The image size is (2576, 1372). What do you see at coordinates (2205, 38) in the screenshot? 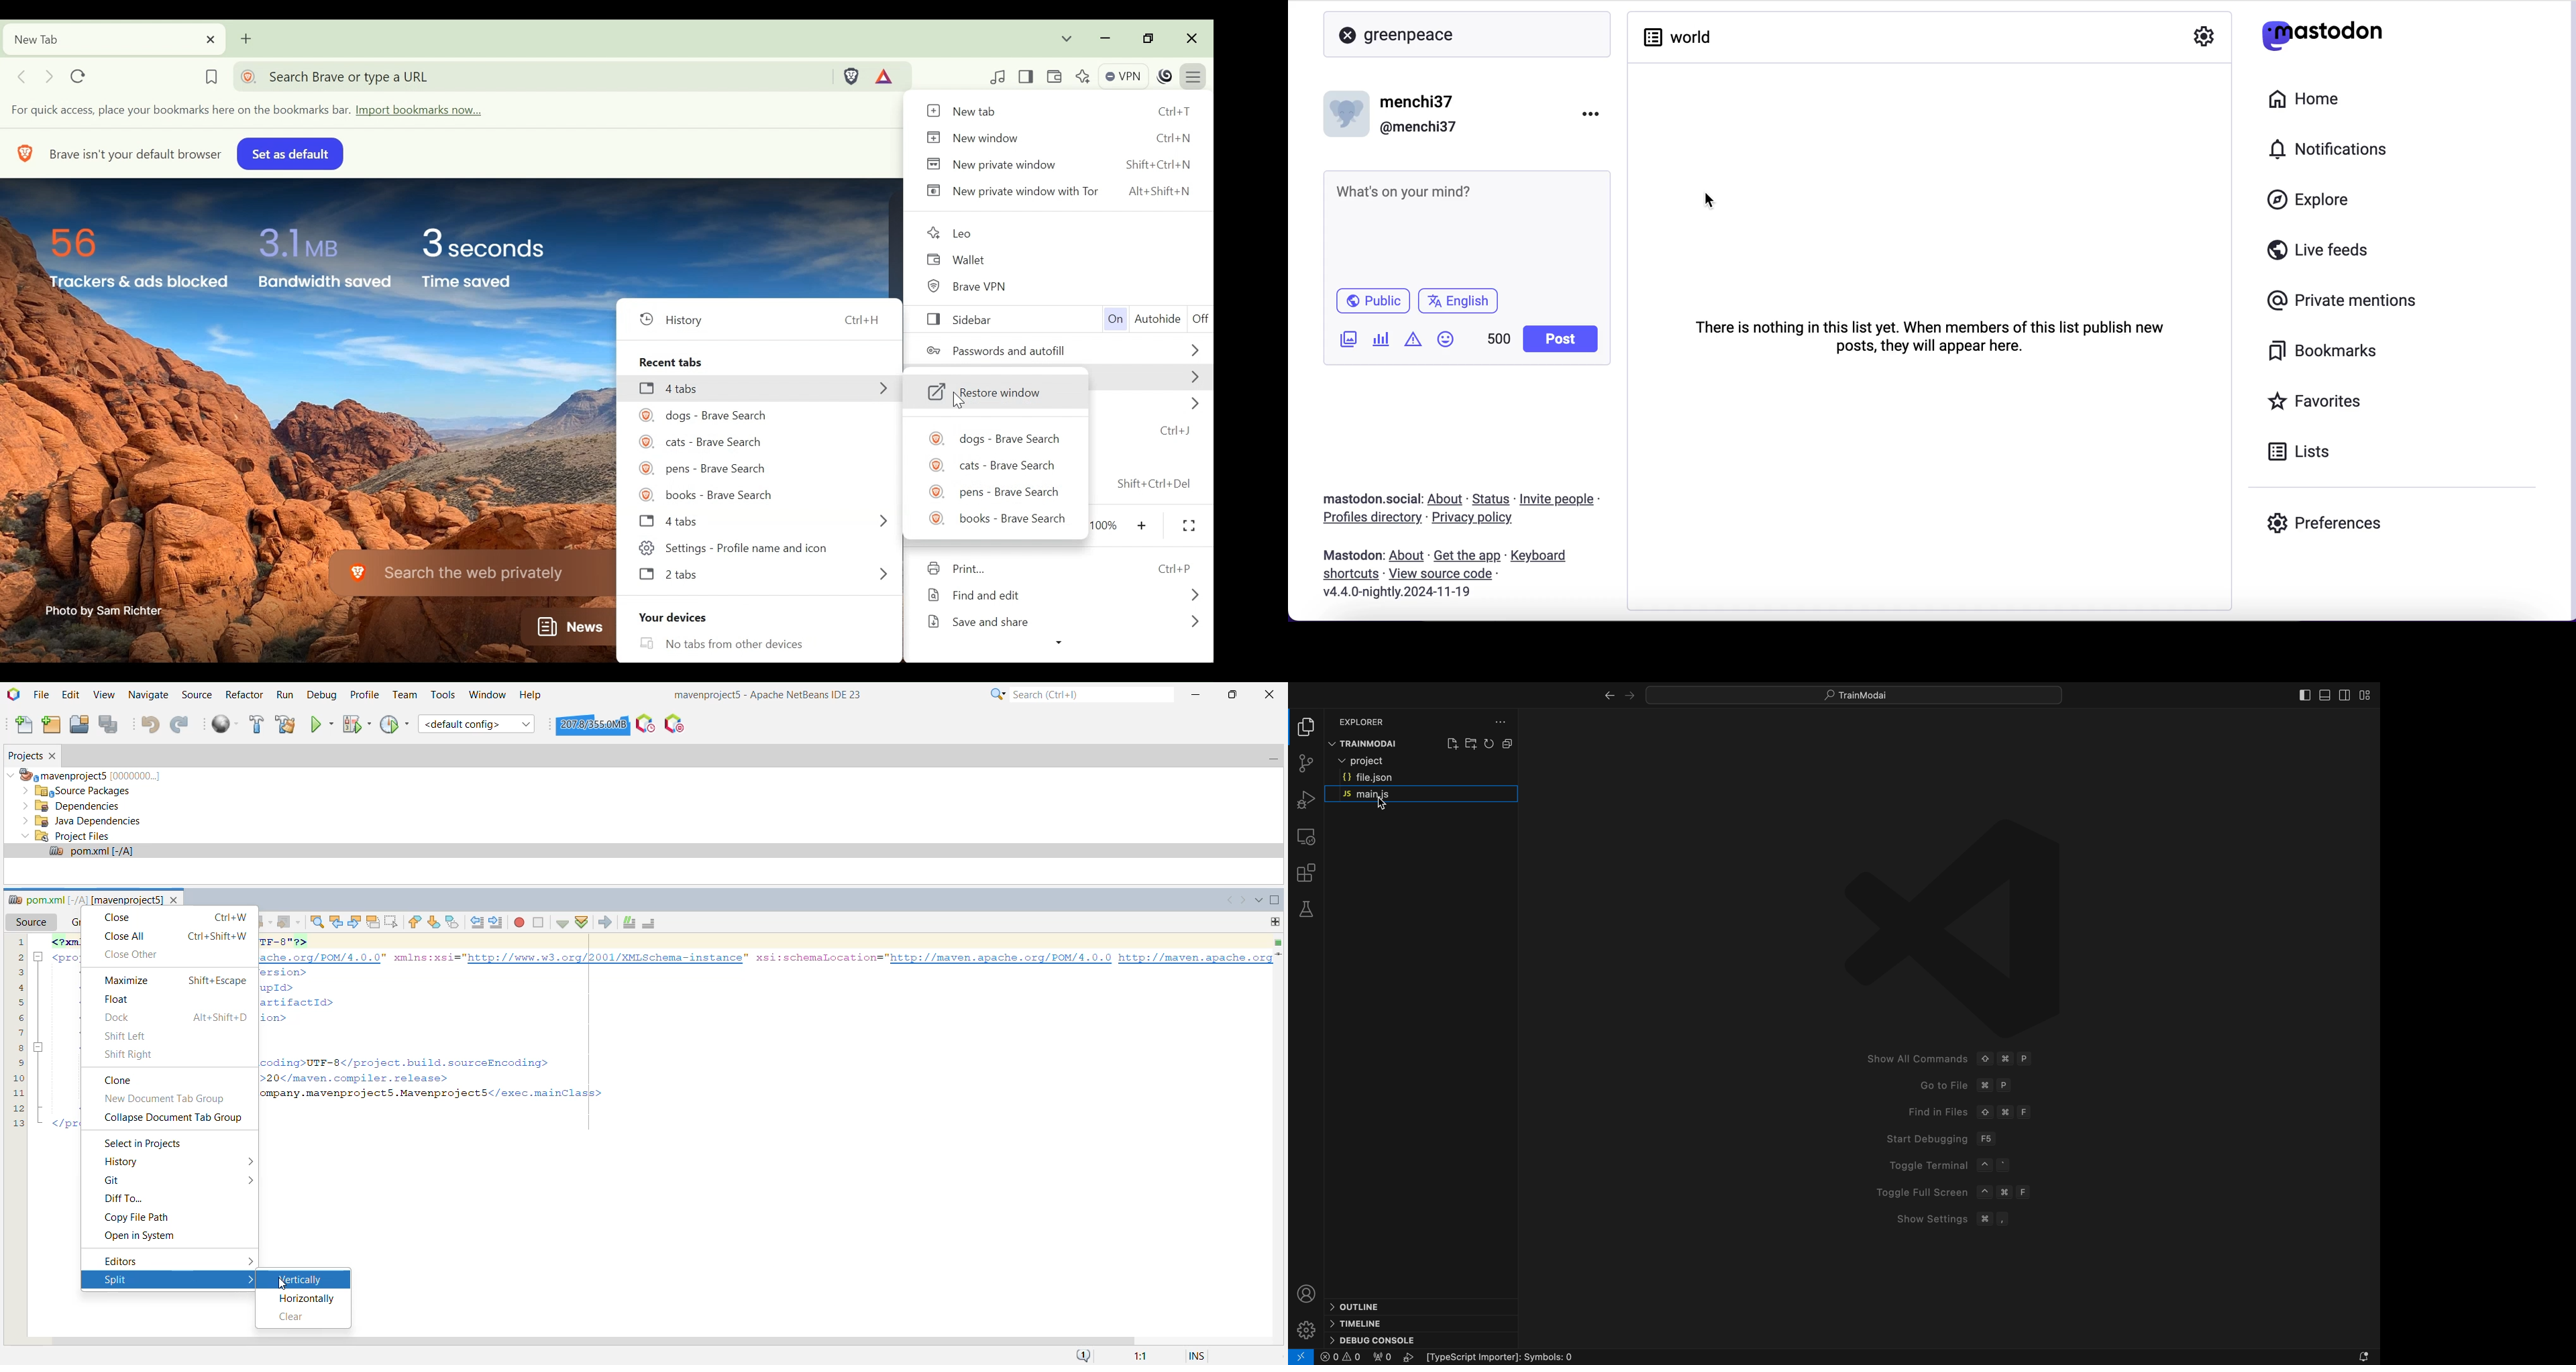
I see `configuration` at bounding box center [2205, 38].